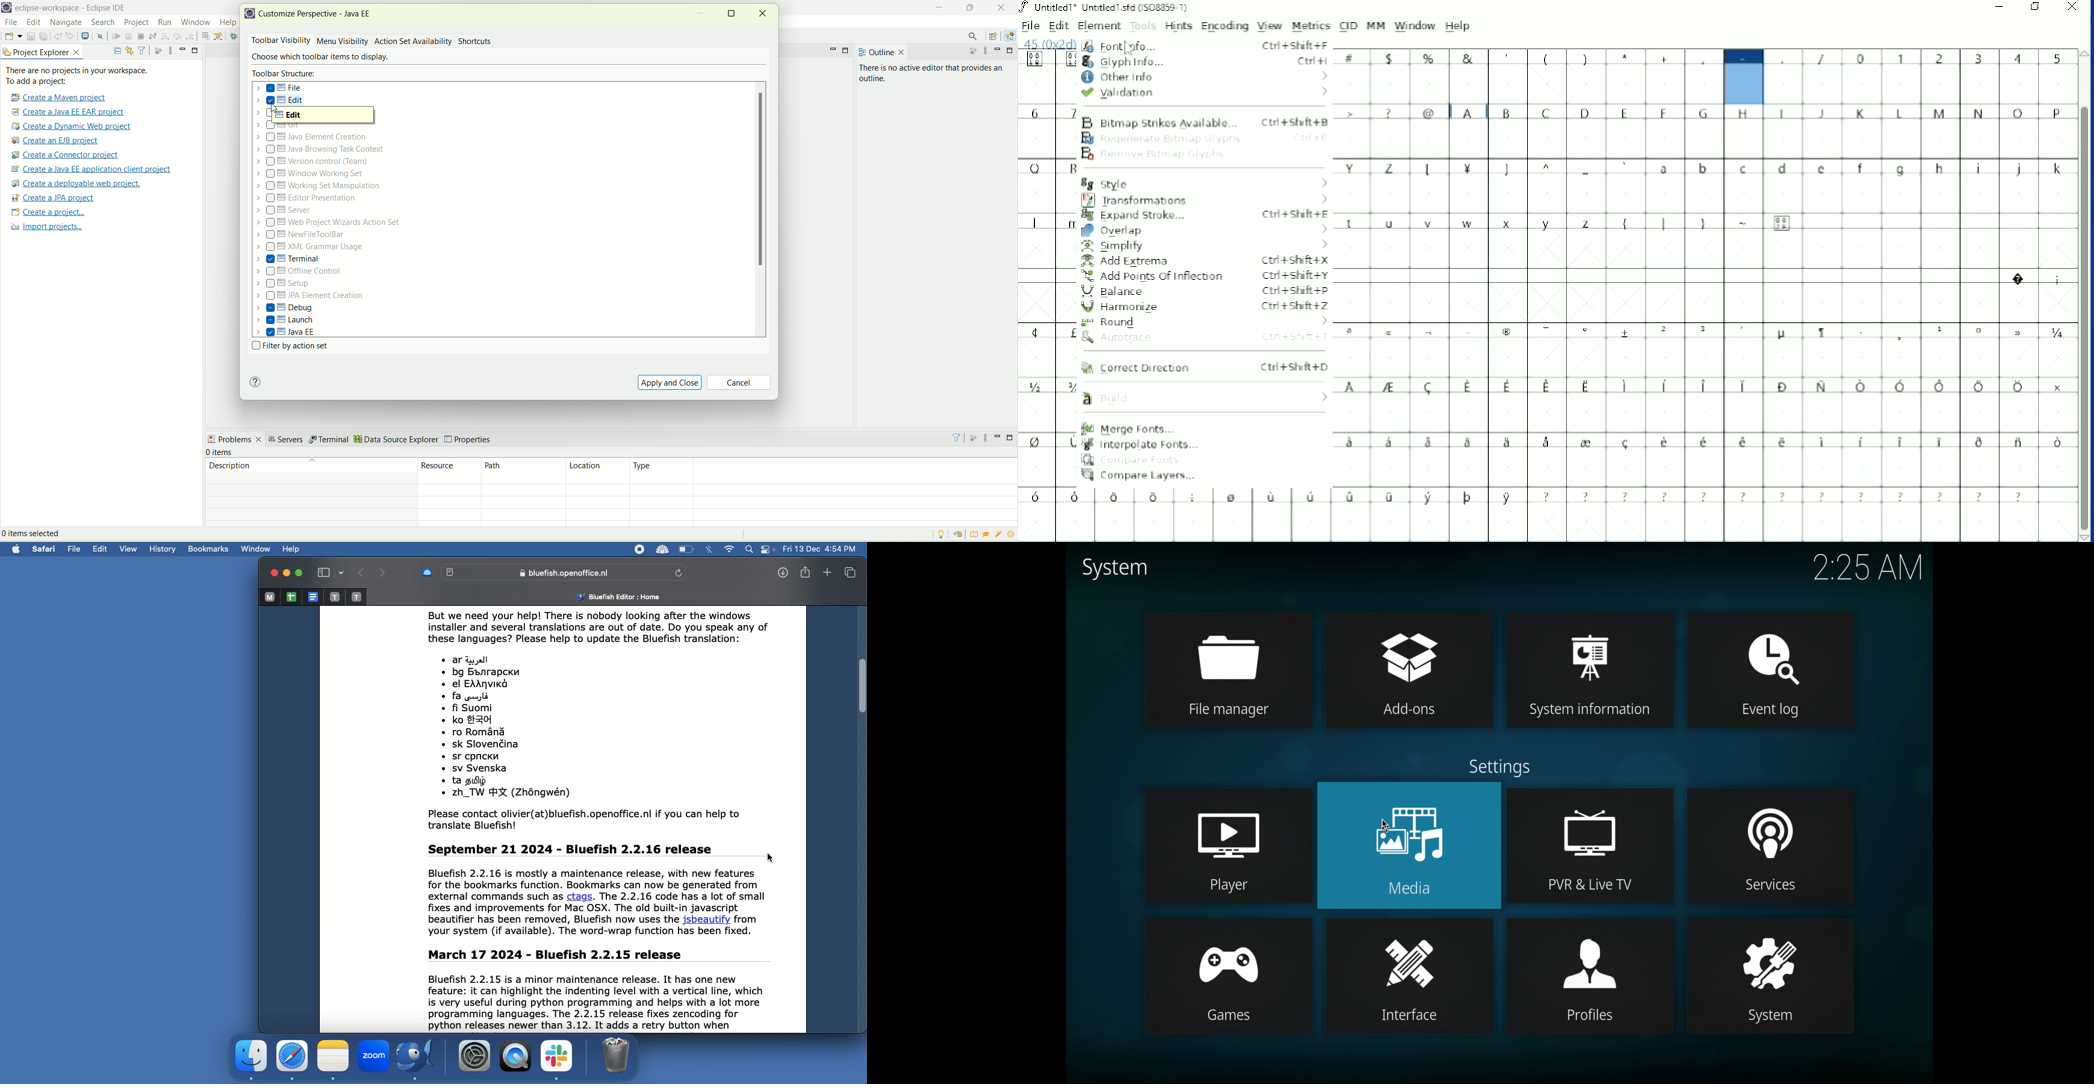  I want to click on minimize, so click(940, 6).